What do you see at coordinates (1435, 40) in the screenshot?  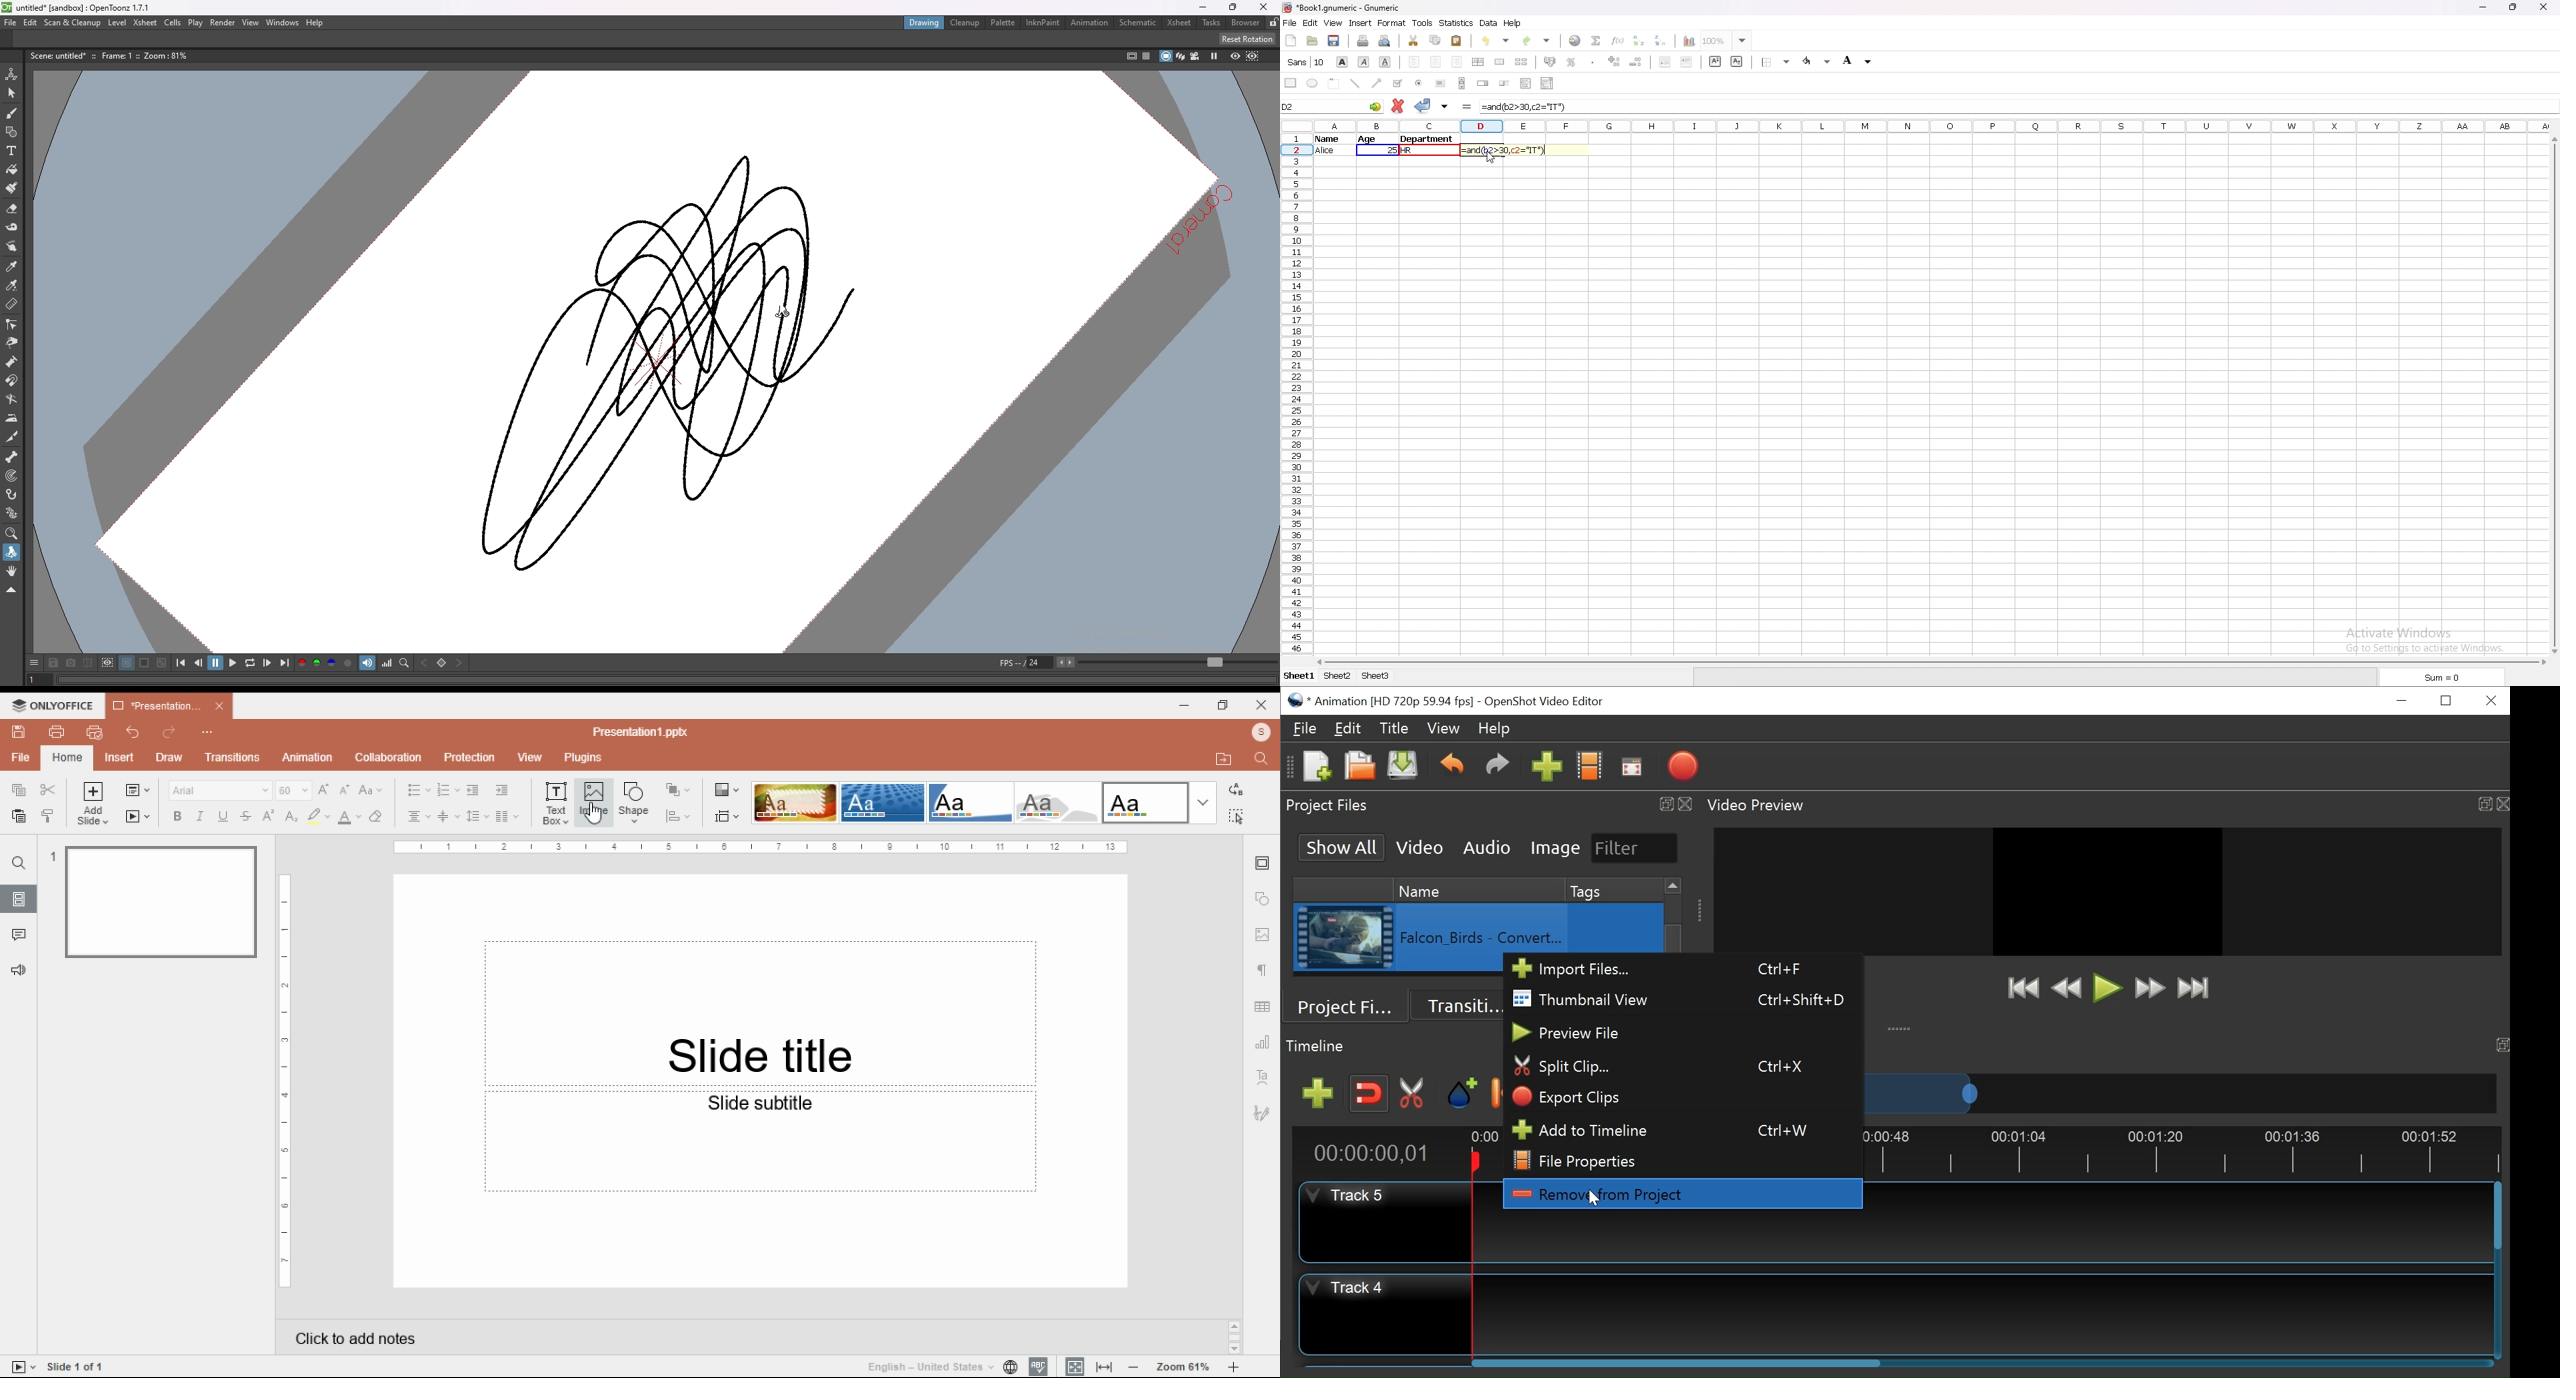 I see `copy` at bounding box center [1435, 40].